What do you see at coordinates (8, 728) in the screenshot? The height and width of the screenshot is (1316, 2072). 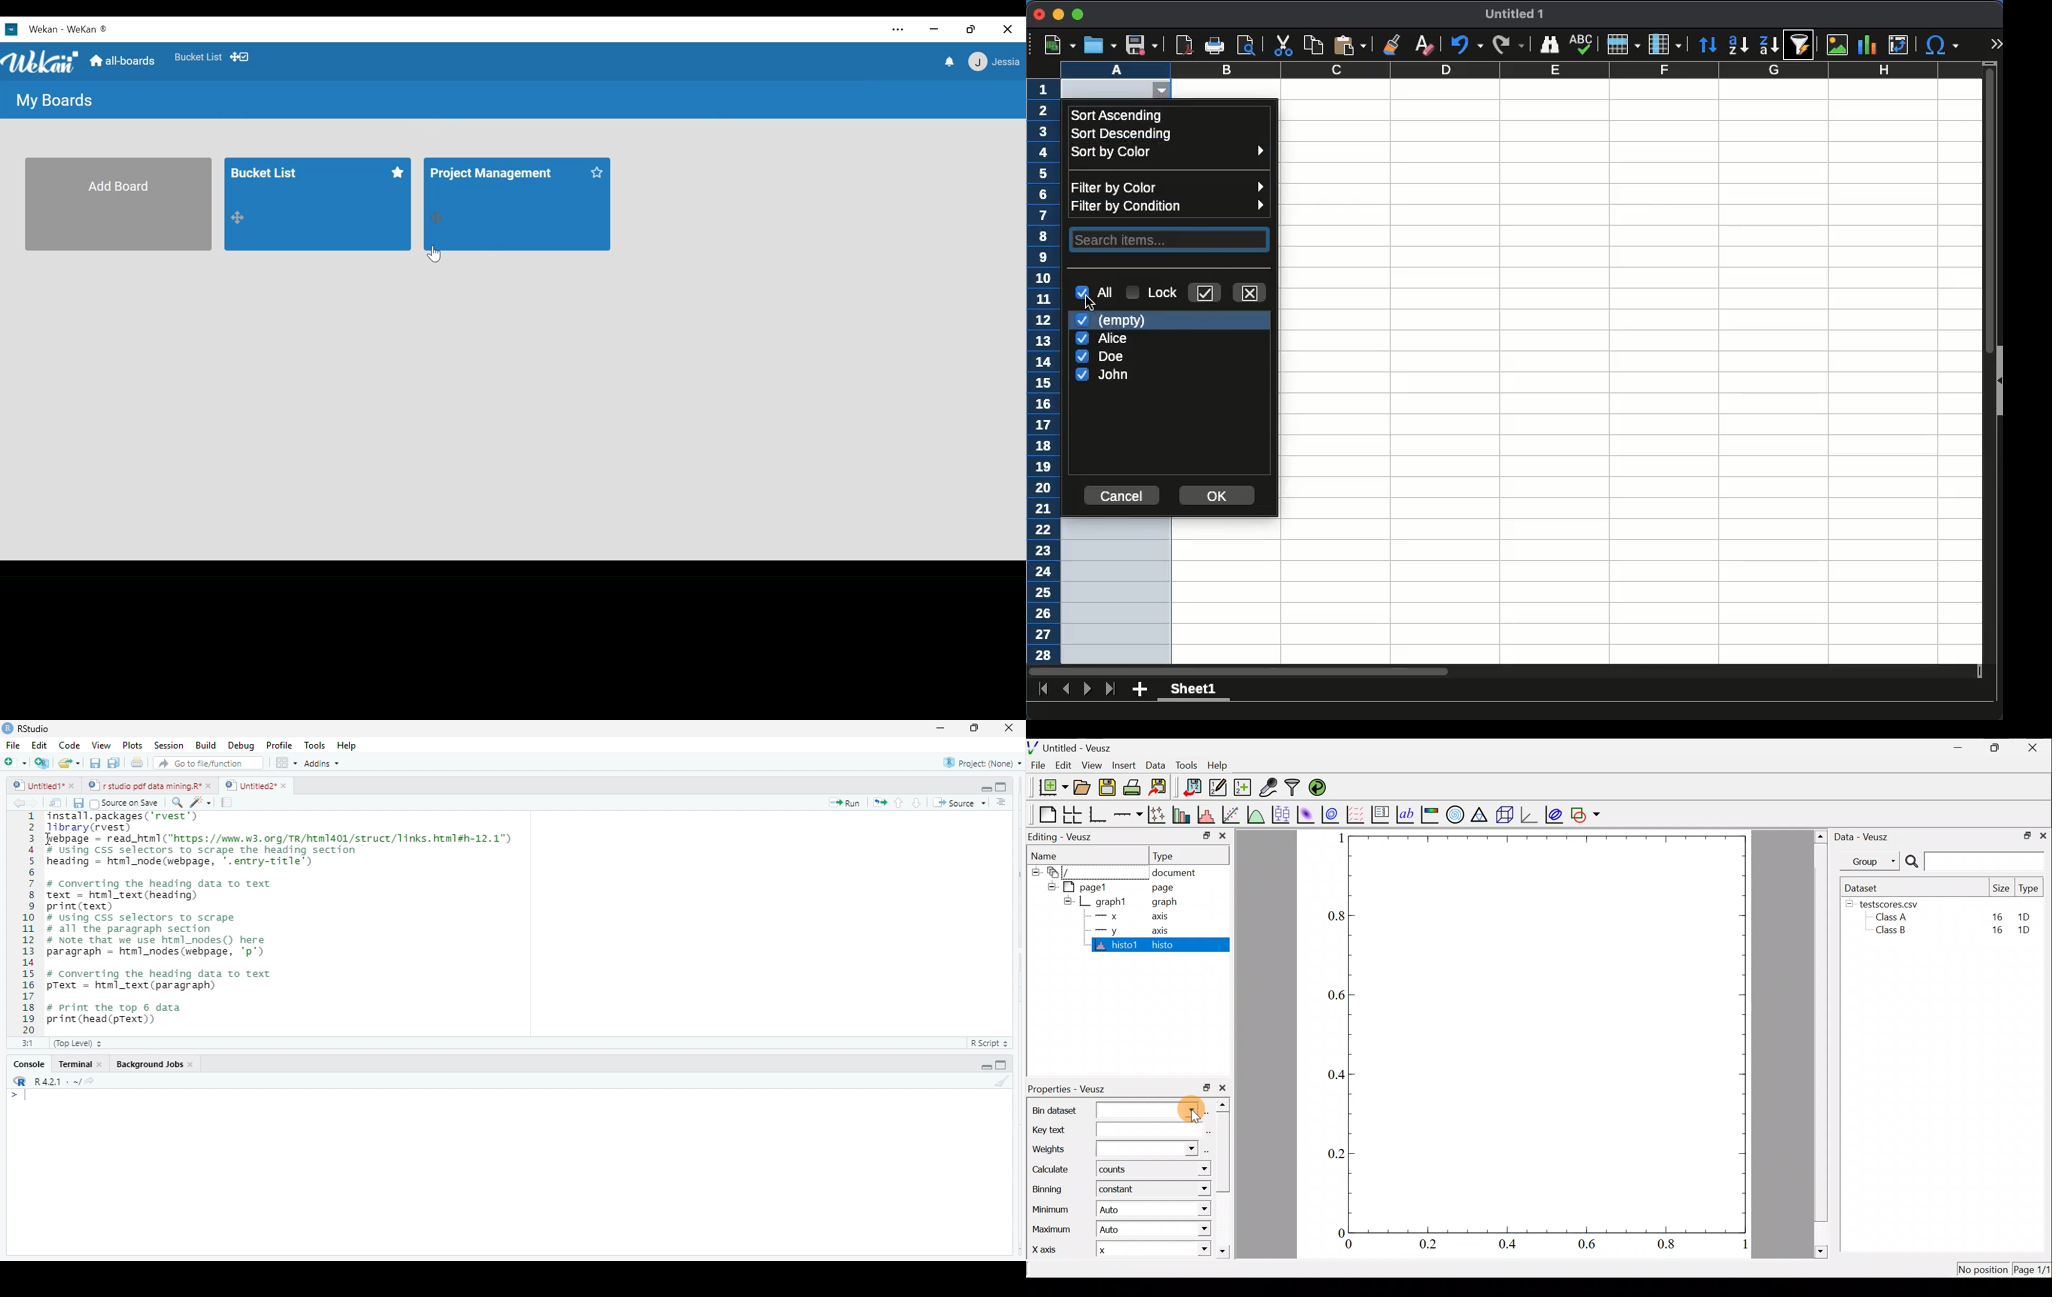 I see `rs studio logo` at bounding box center [8, 728].